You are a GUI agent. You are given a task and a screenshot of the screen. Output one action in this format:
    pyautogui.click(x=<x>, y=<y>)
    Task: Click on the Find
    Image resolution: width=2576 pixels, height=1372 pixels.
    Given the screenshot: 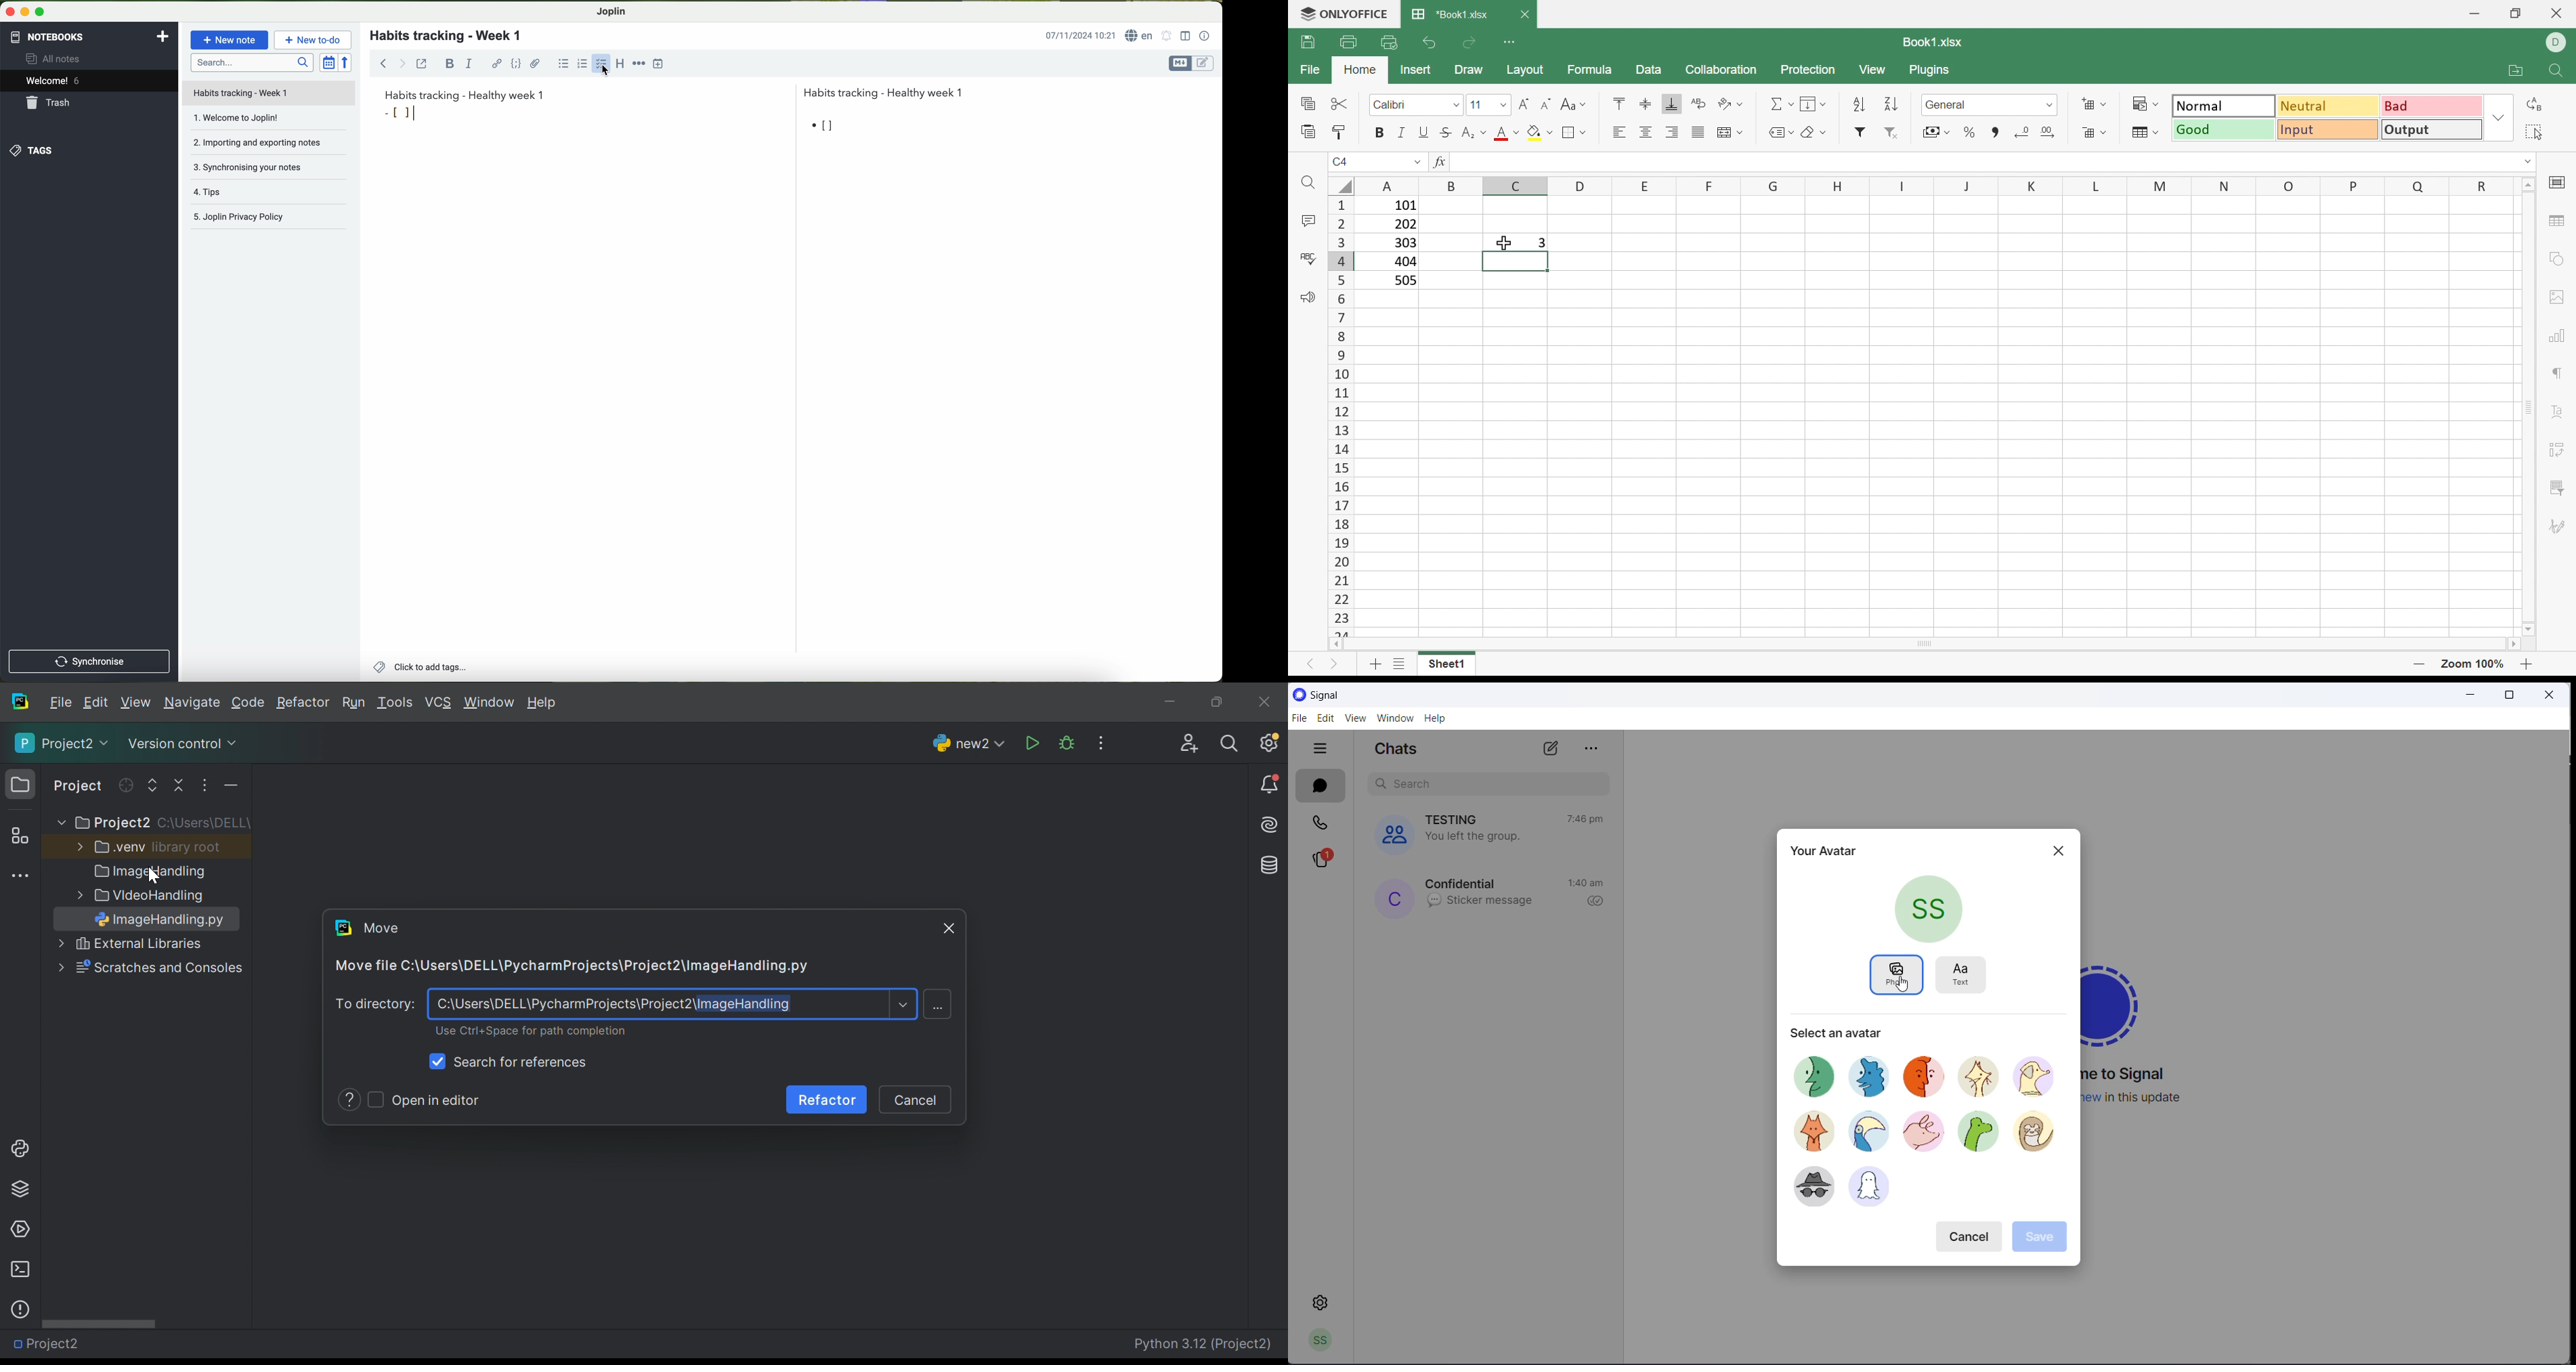 What is the action you would take?
    pyautogui.click(x=2557, y=70)
    